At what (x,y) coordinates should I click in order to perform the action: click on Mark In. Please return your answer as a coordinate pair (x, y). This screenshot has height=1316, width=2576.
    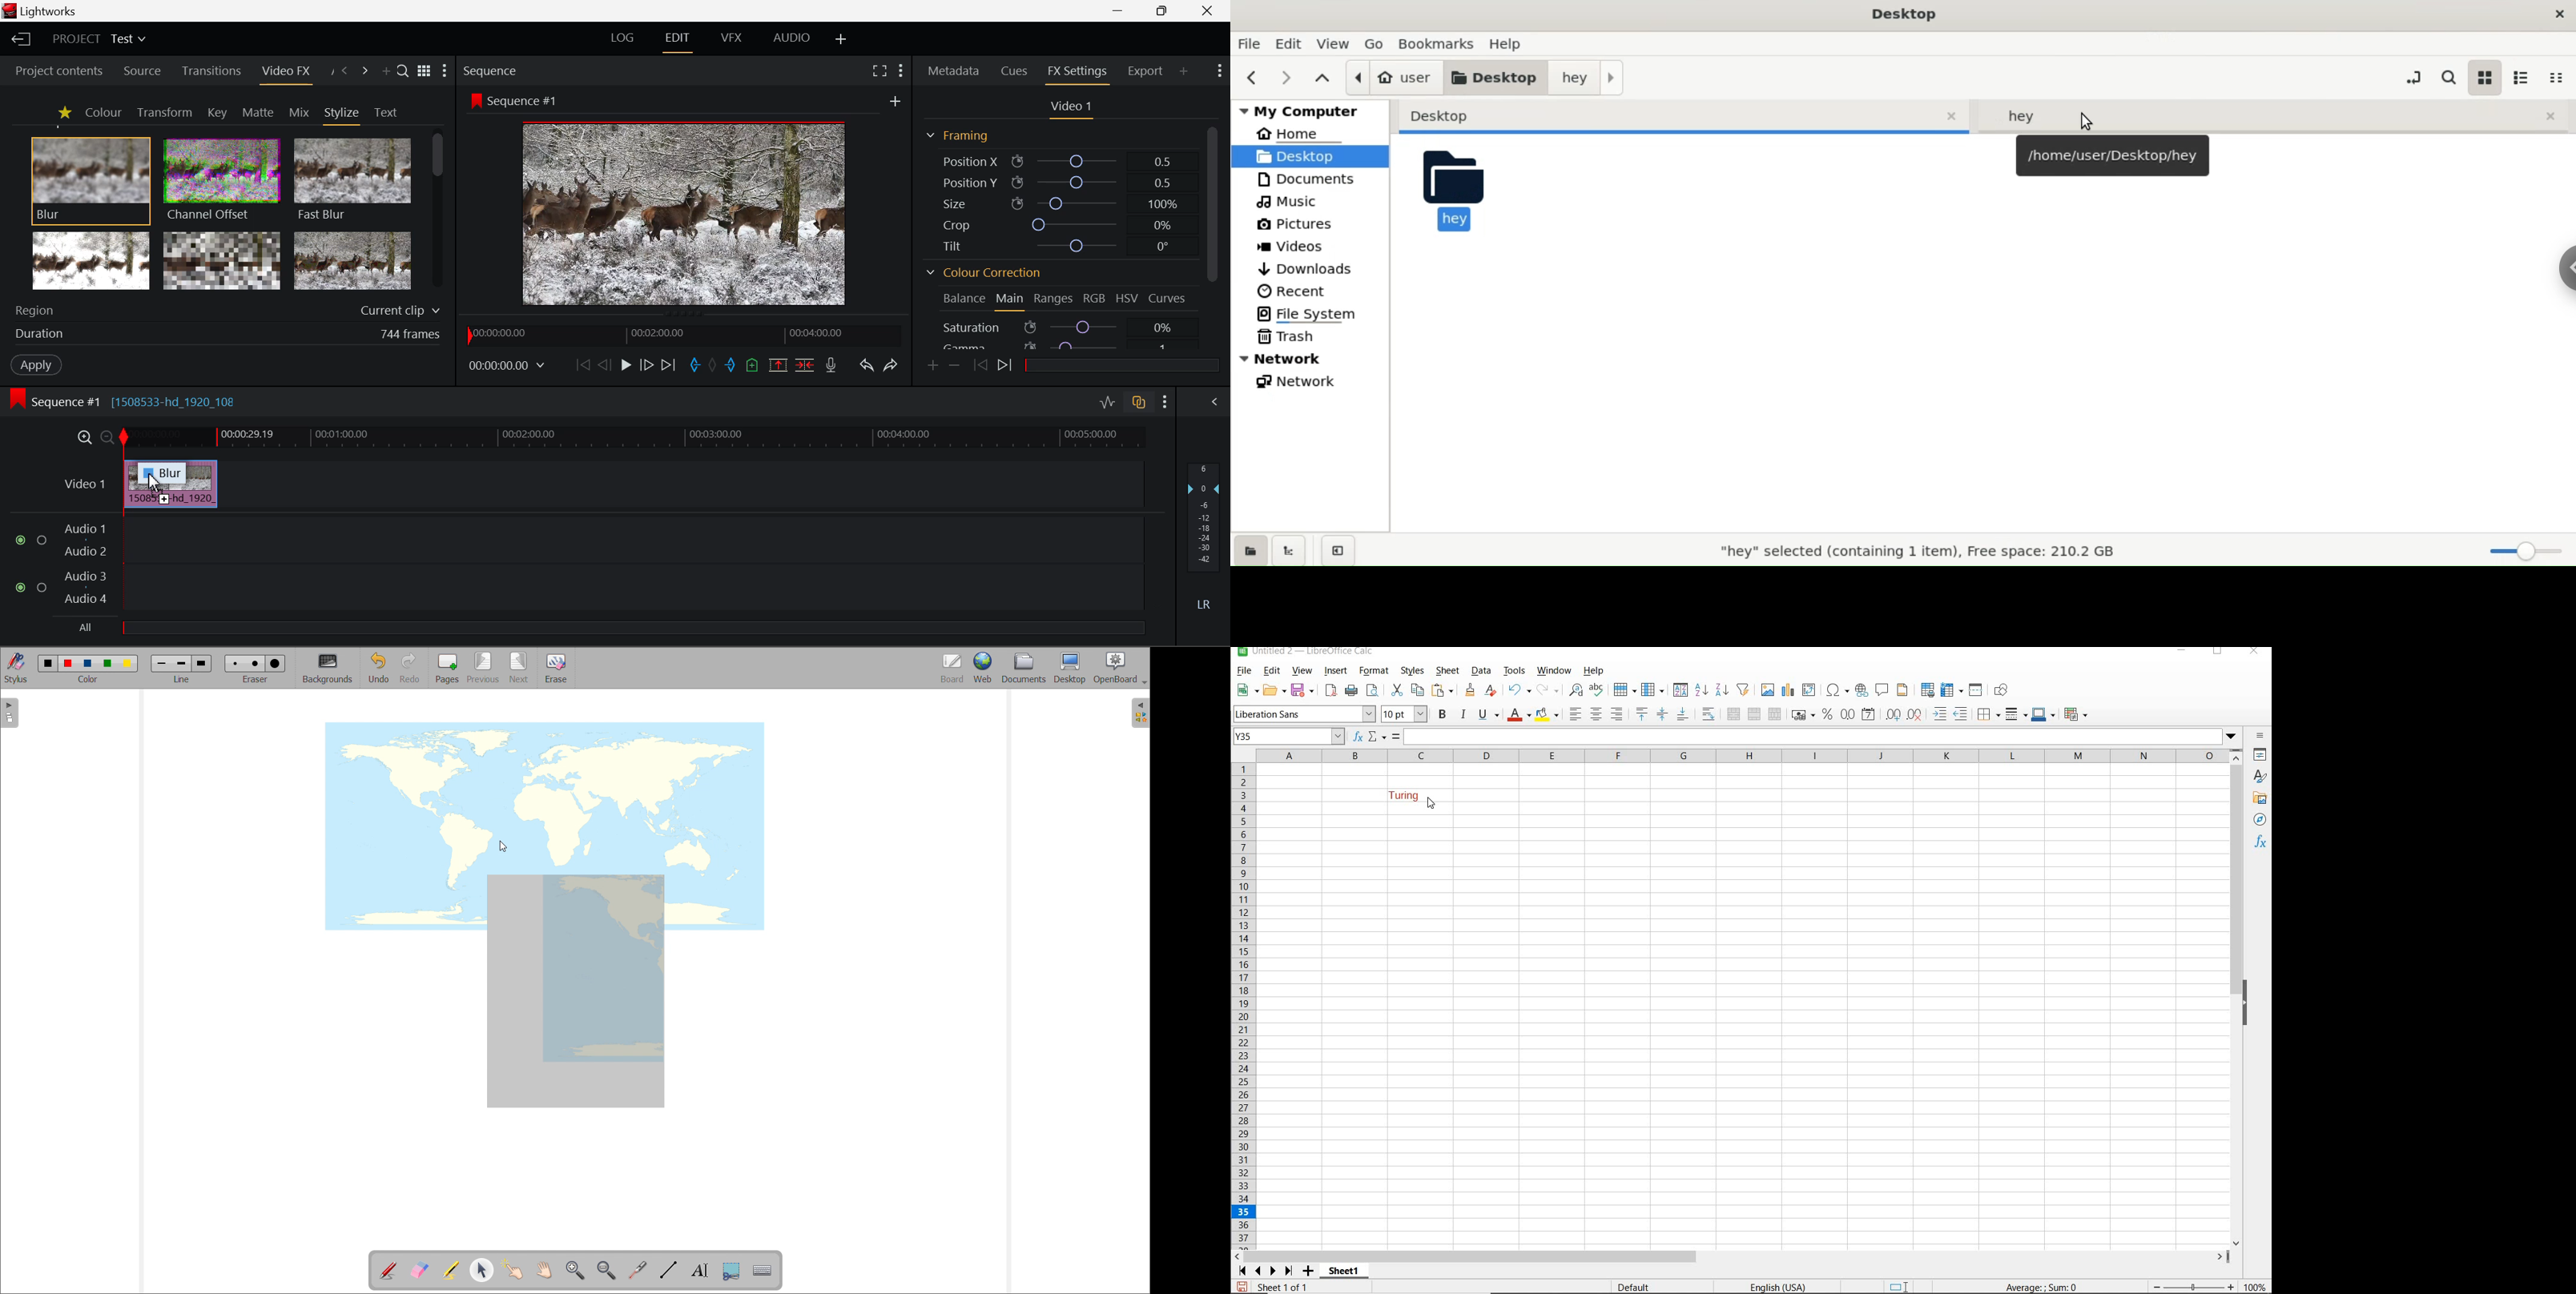
    Looking at the image, I should click on (693, 363).